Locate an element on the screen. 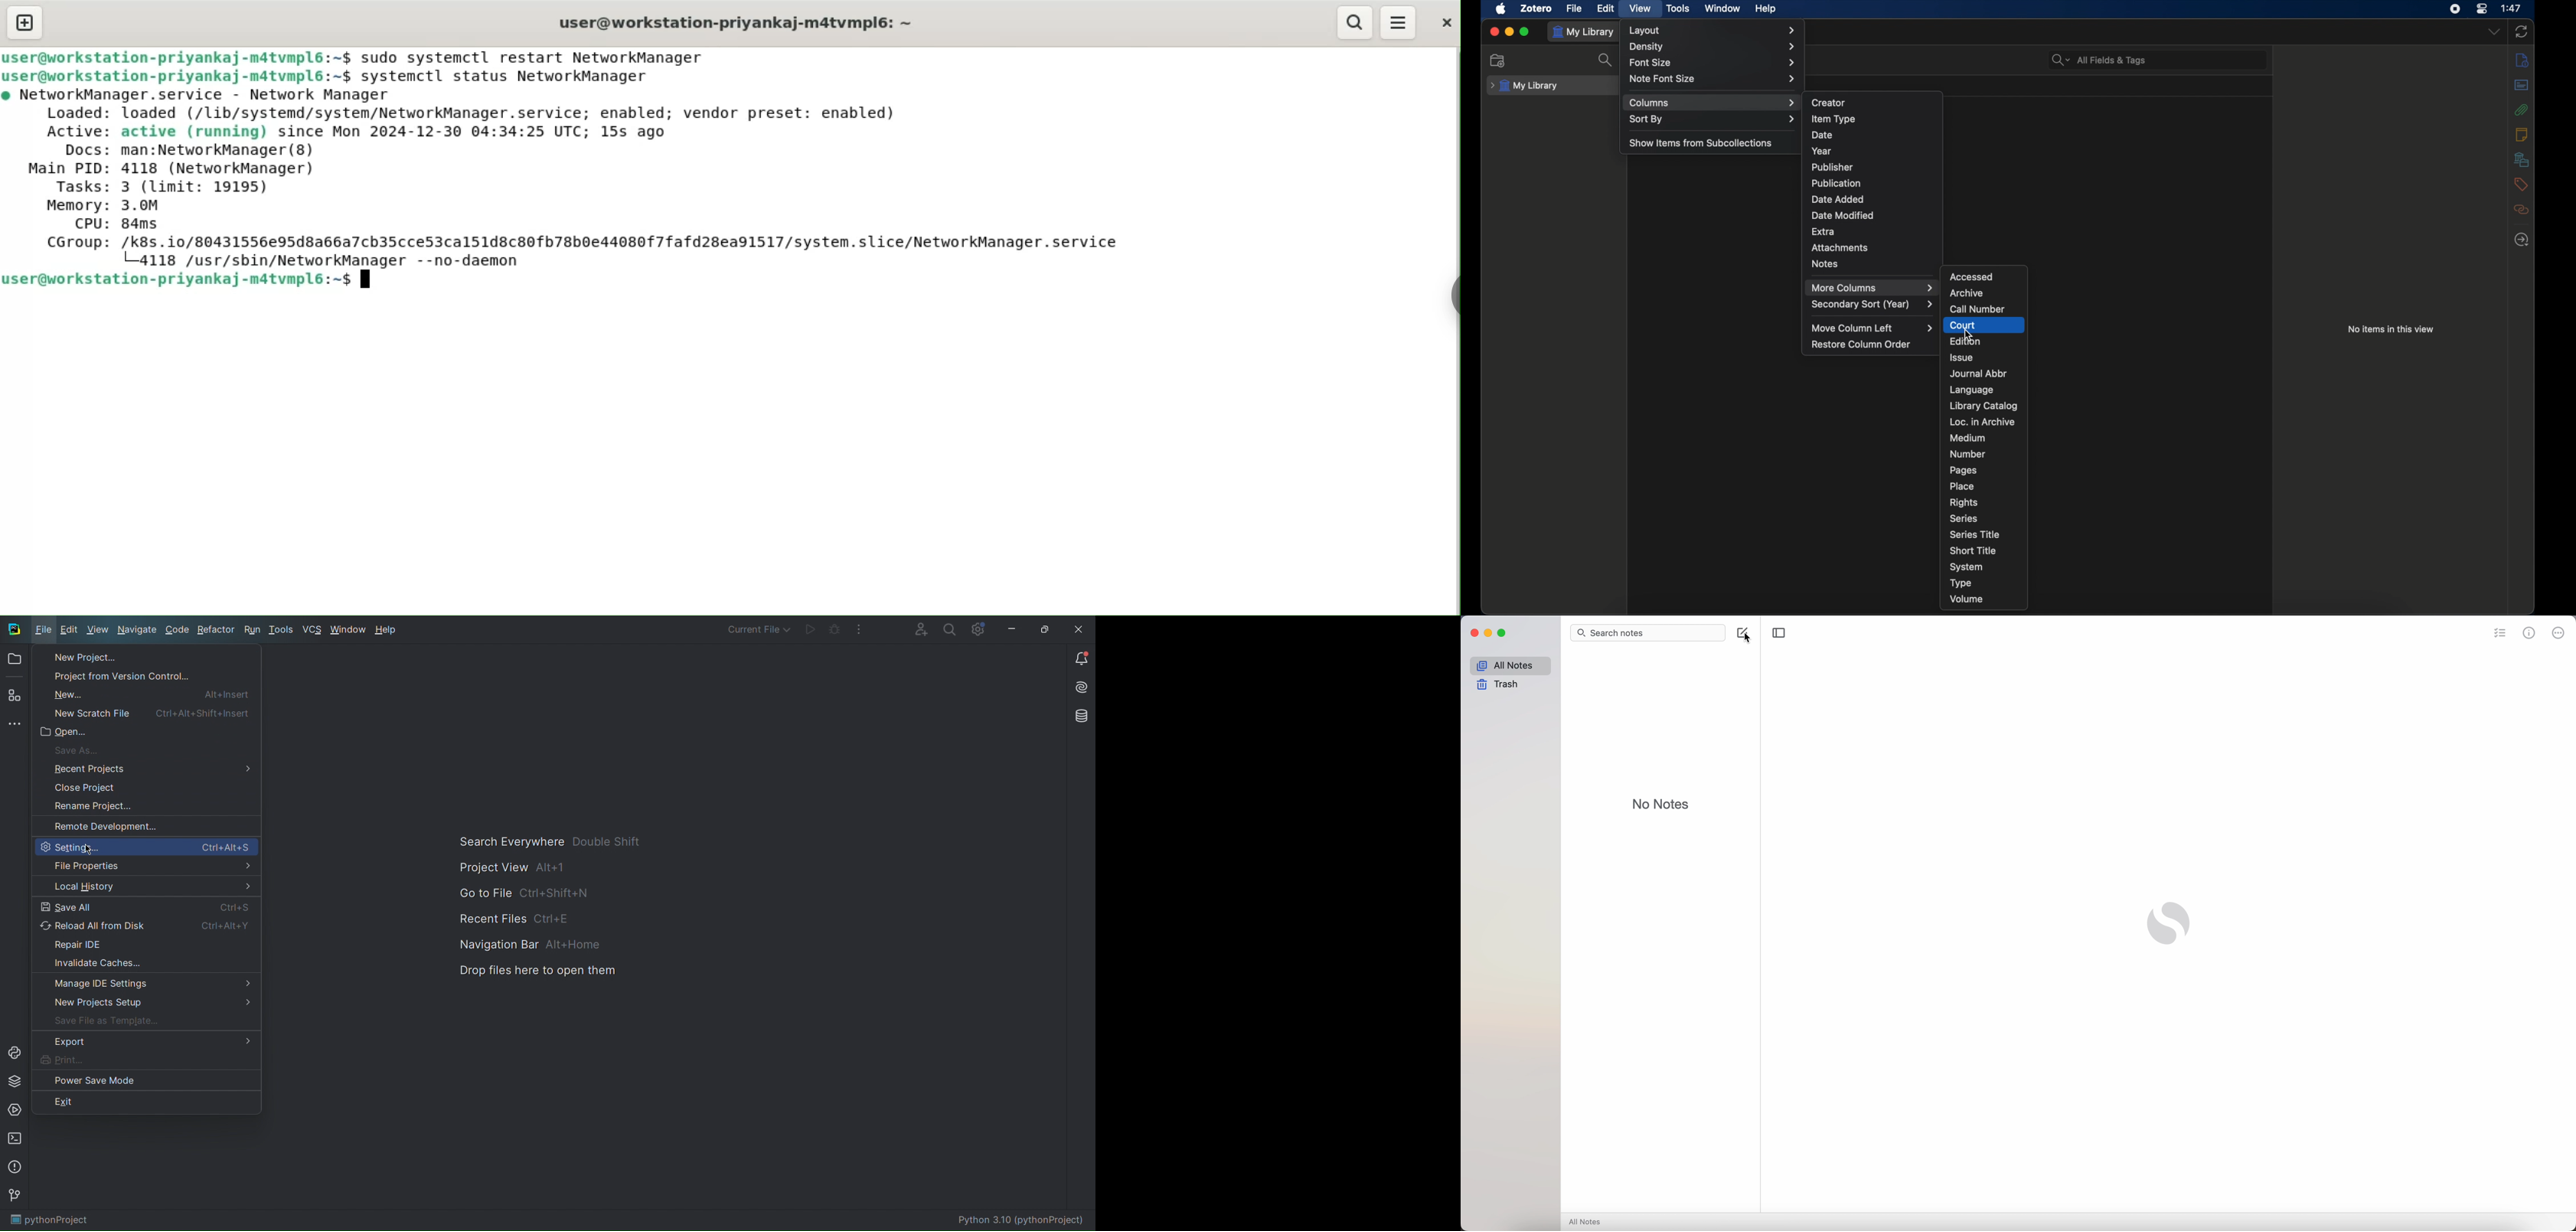 This screenshot has height=1232, width=2576. minimize Simplenote is located at coordinates (1488, 633).